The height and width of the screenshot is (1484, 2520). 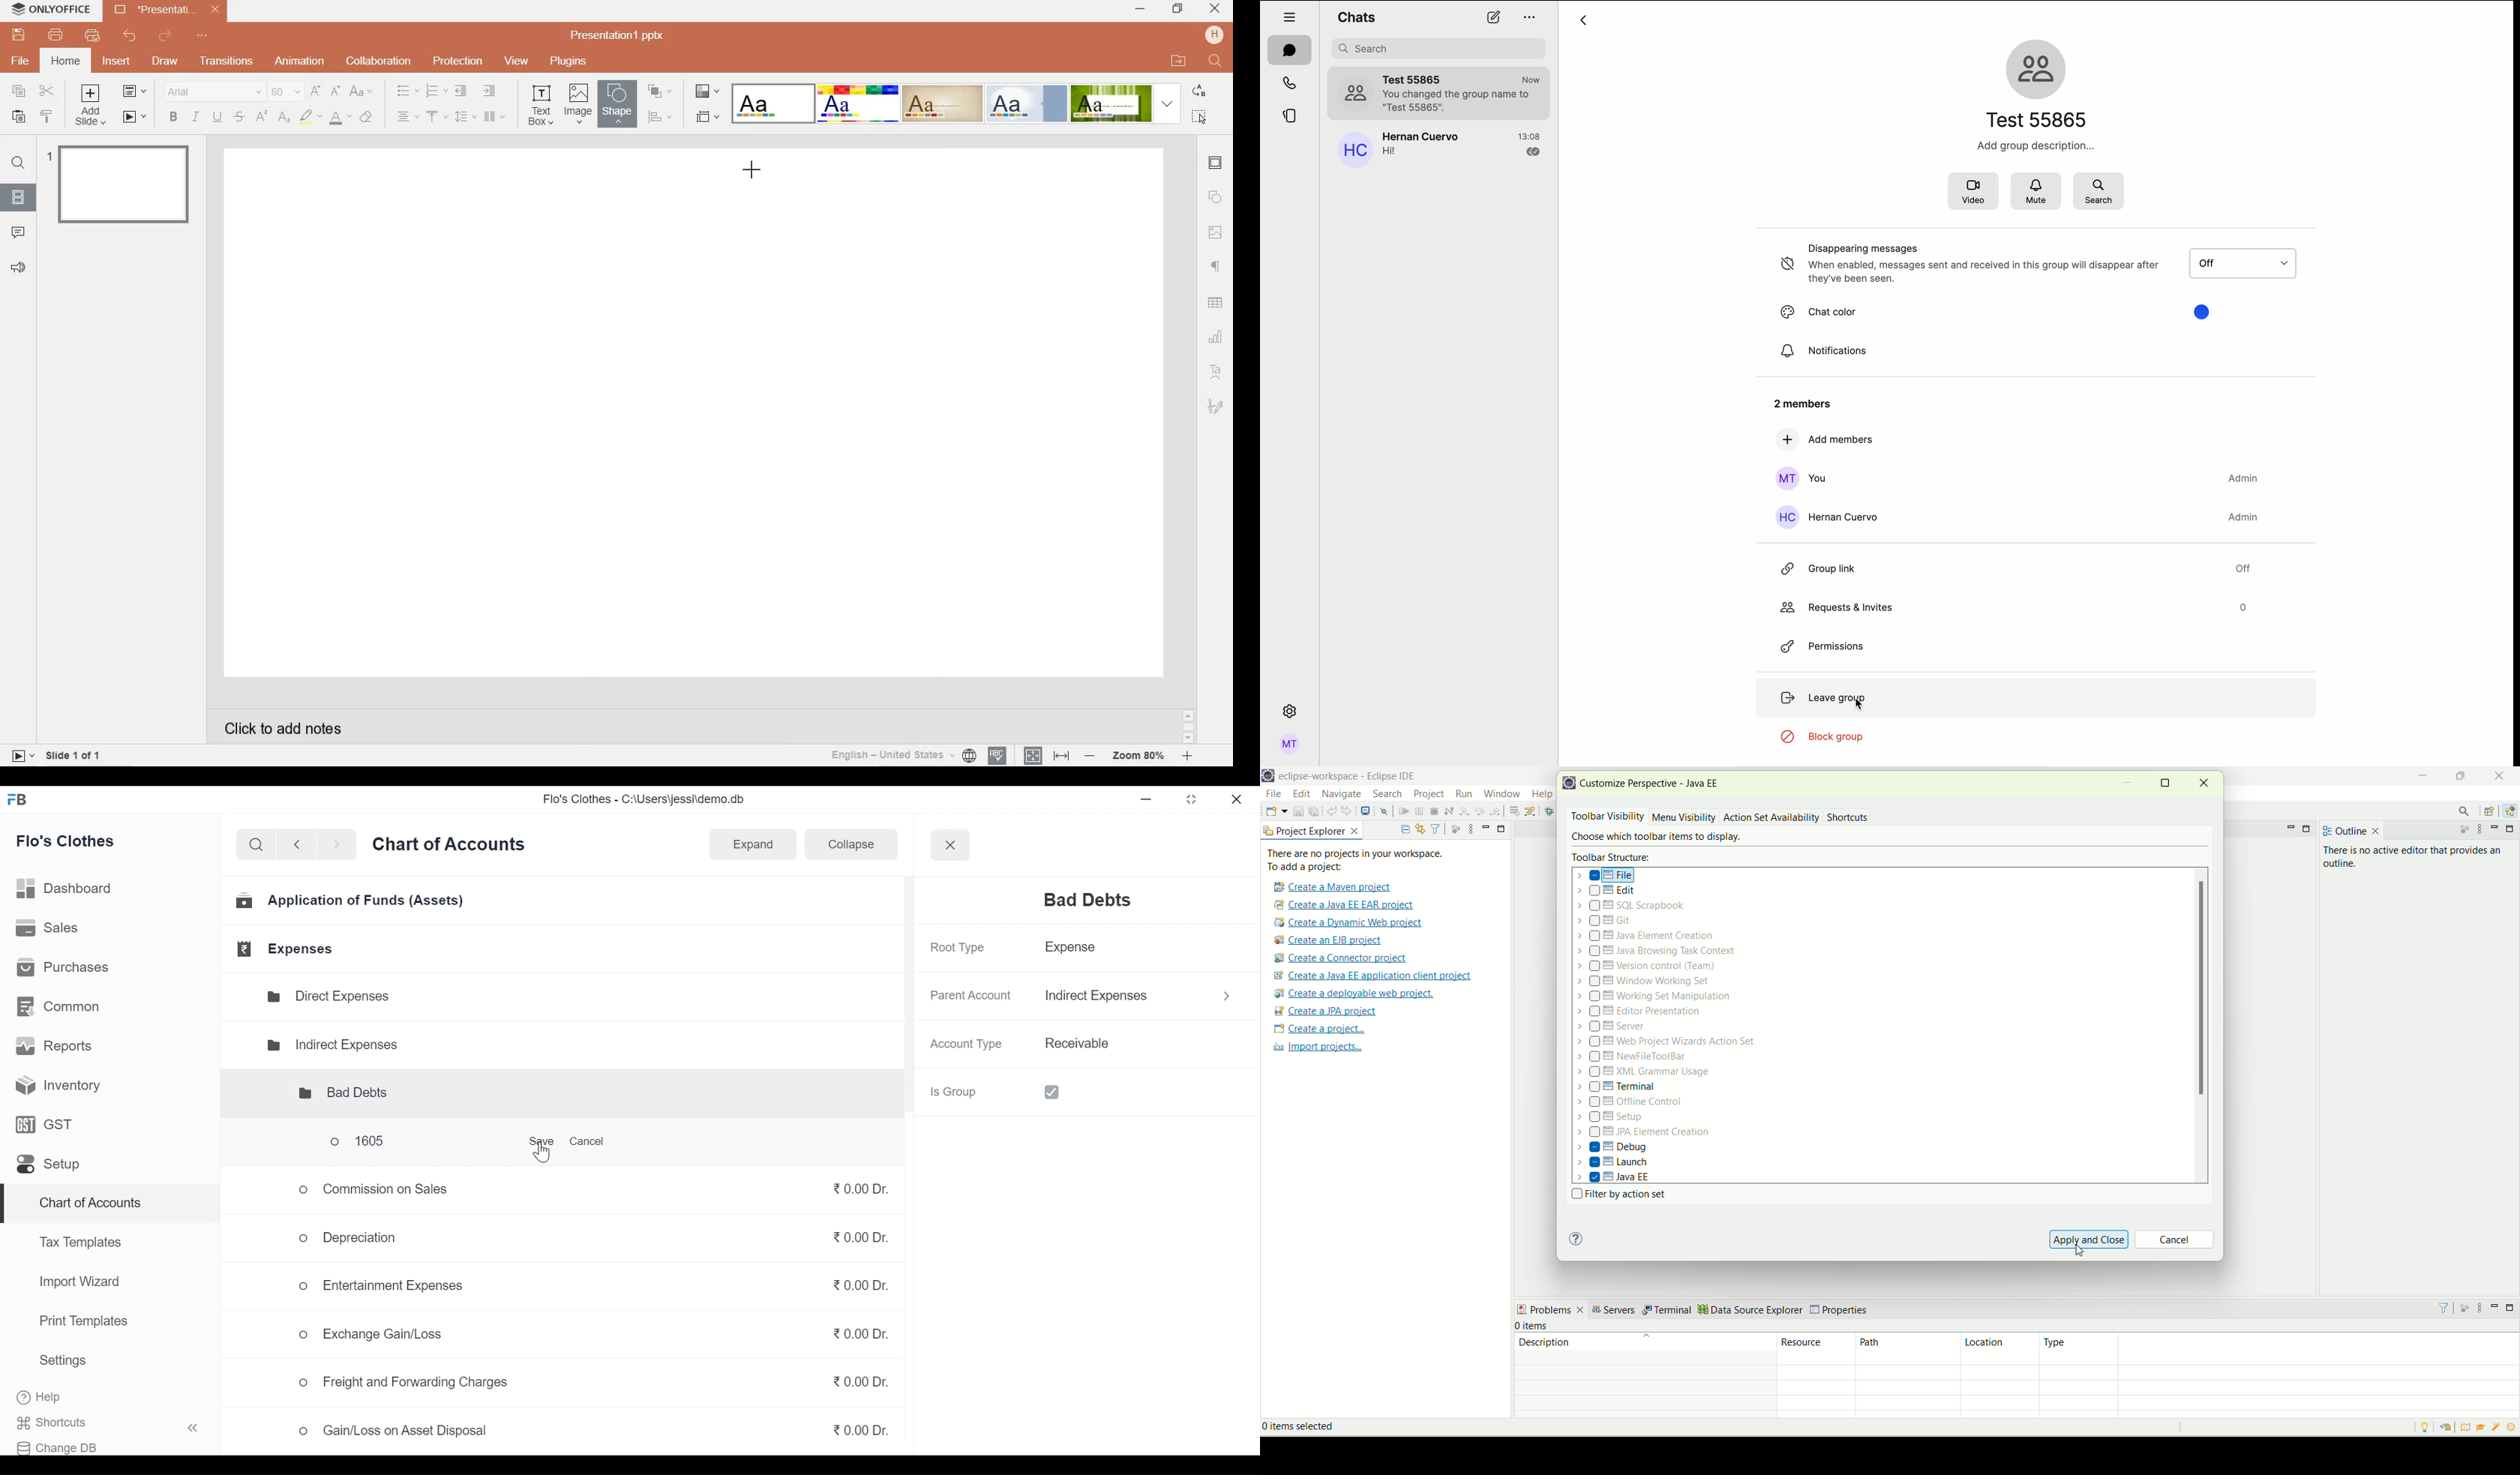 I want to click on collapse all, so click(x=1405, y=827).